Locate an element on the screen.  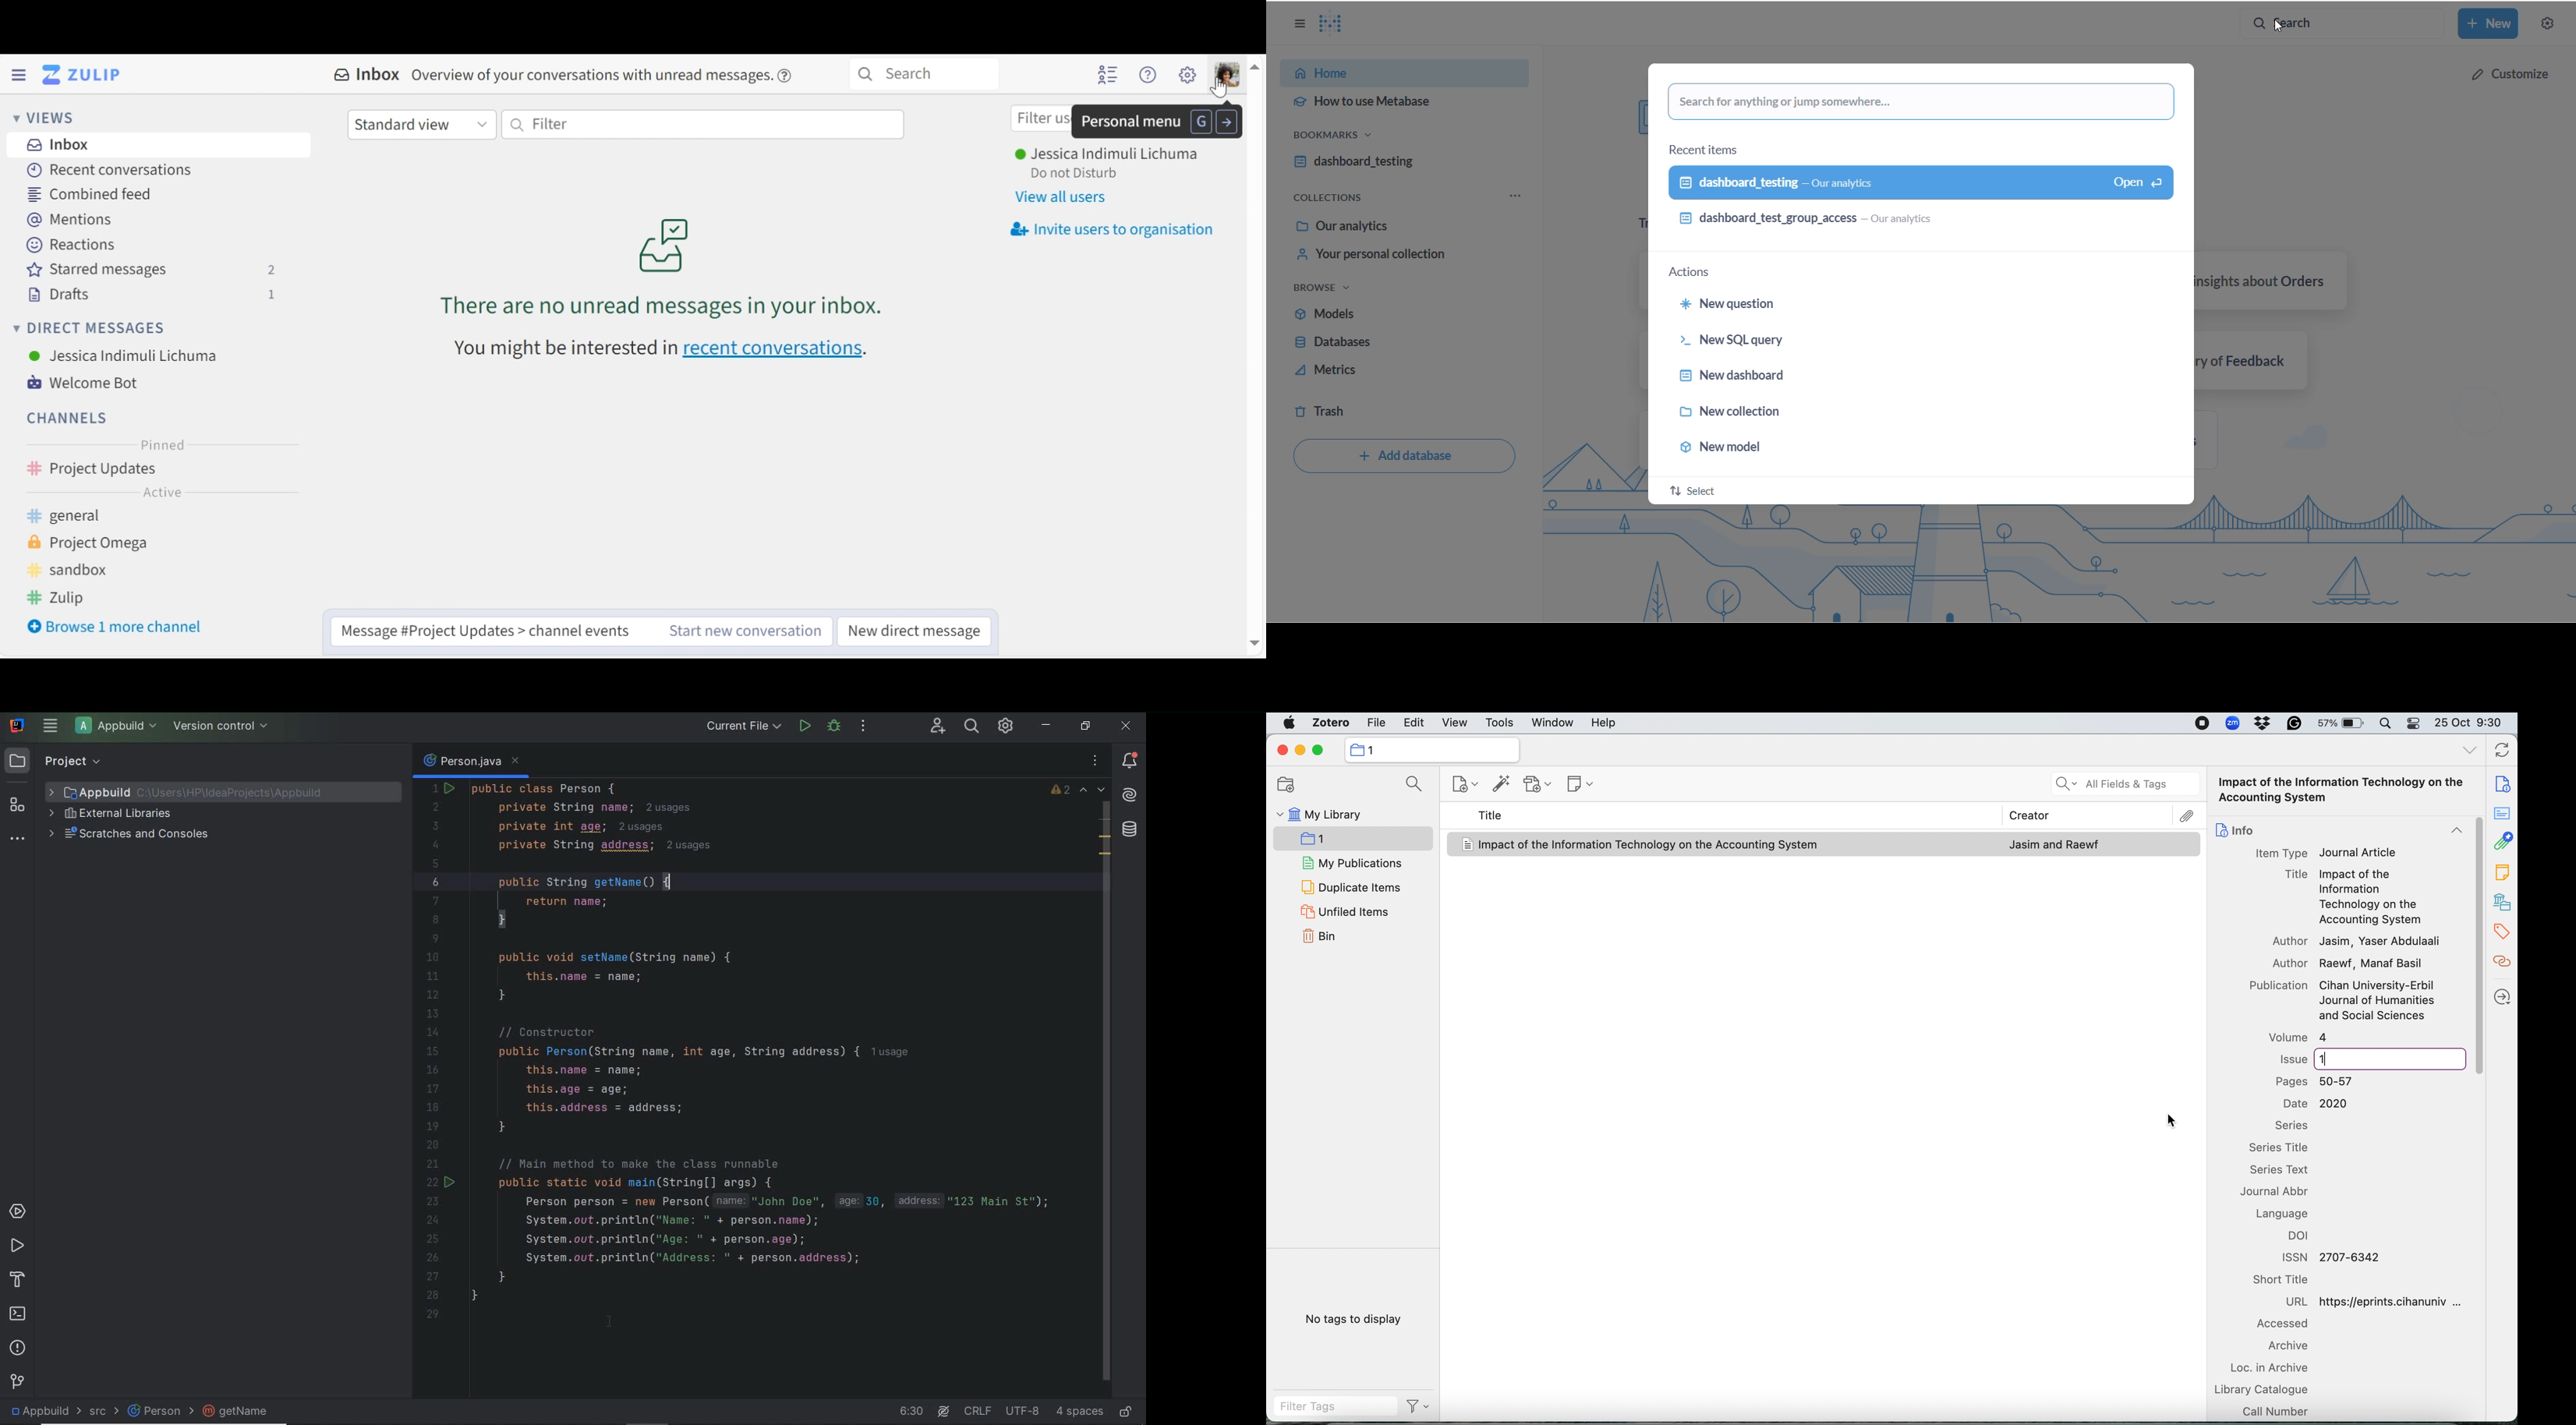
new is located at coordinates (2489, 24).